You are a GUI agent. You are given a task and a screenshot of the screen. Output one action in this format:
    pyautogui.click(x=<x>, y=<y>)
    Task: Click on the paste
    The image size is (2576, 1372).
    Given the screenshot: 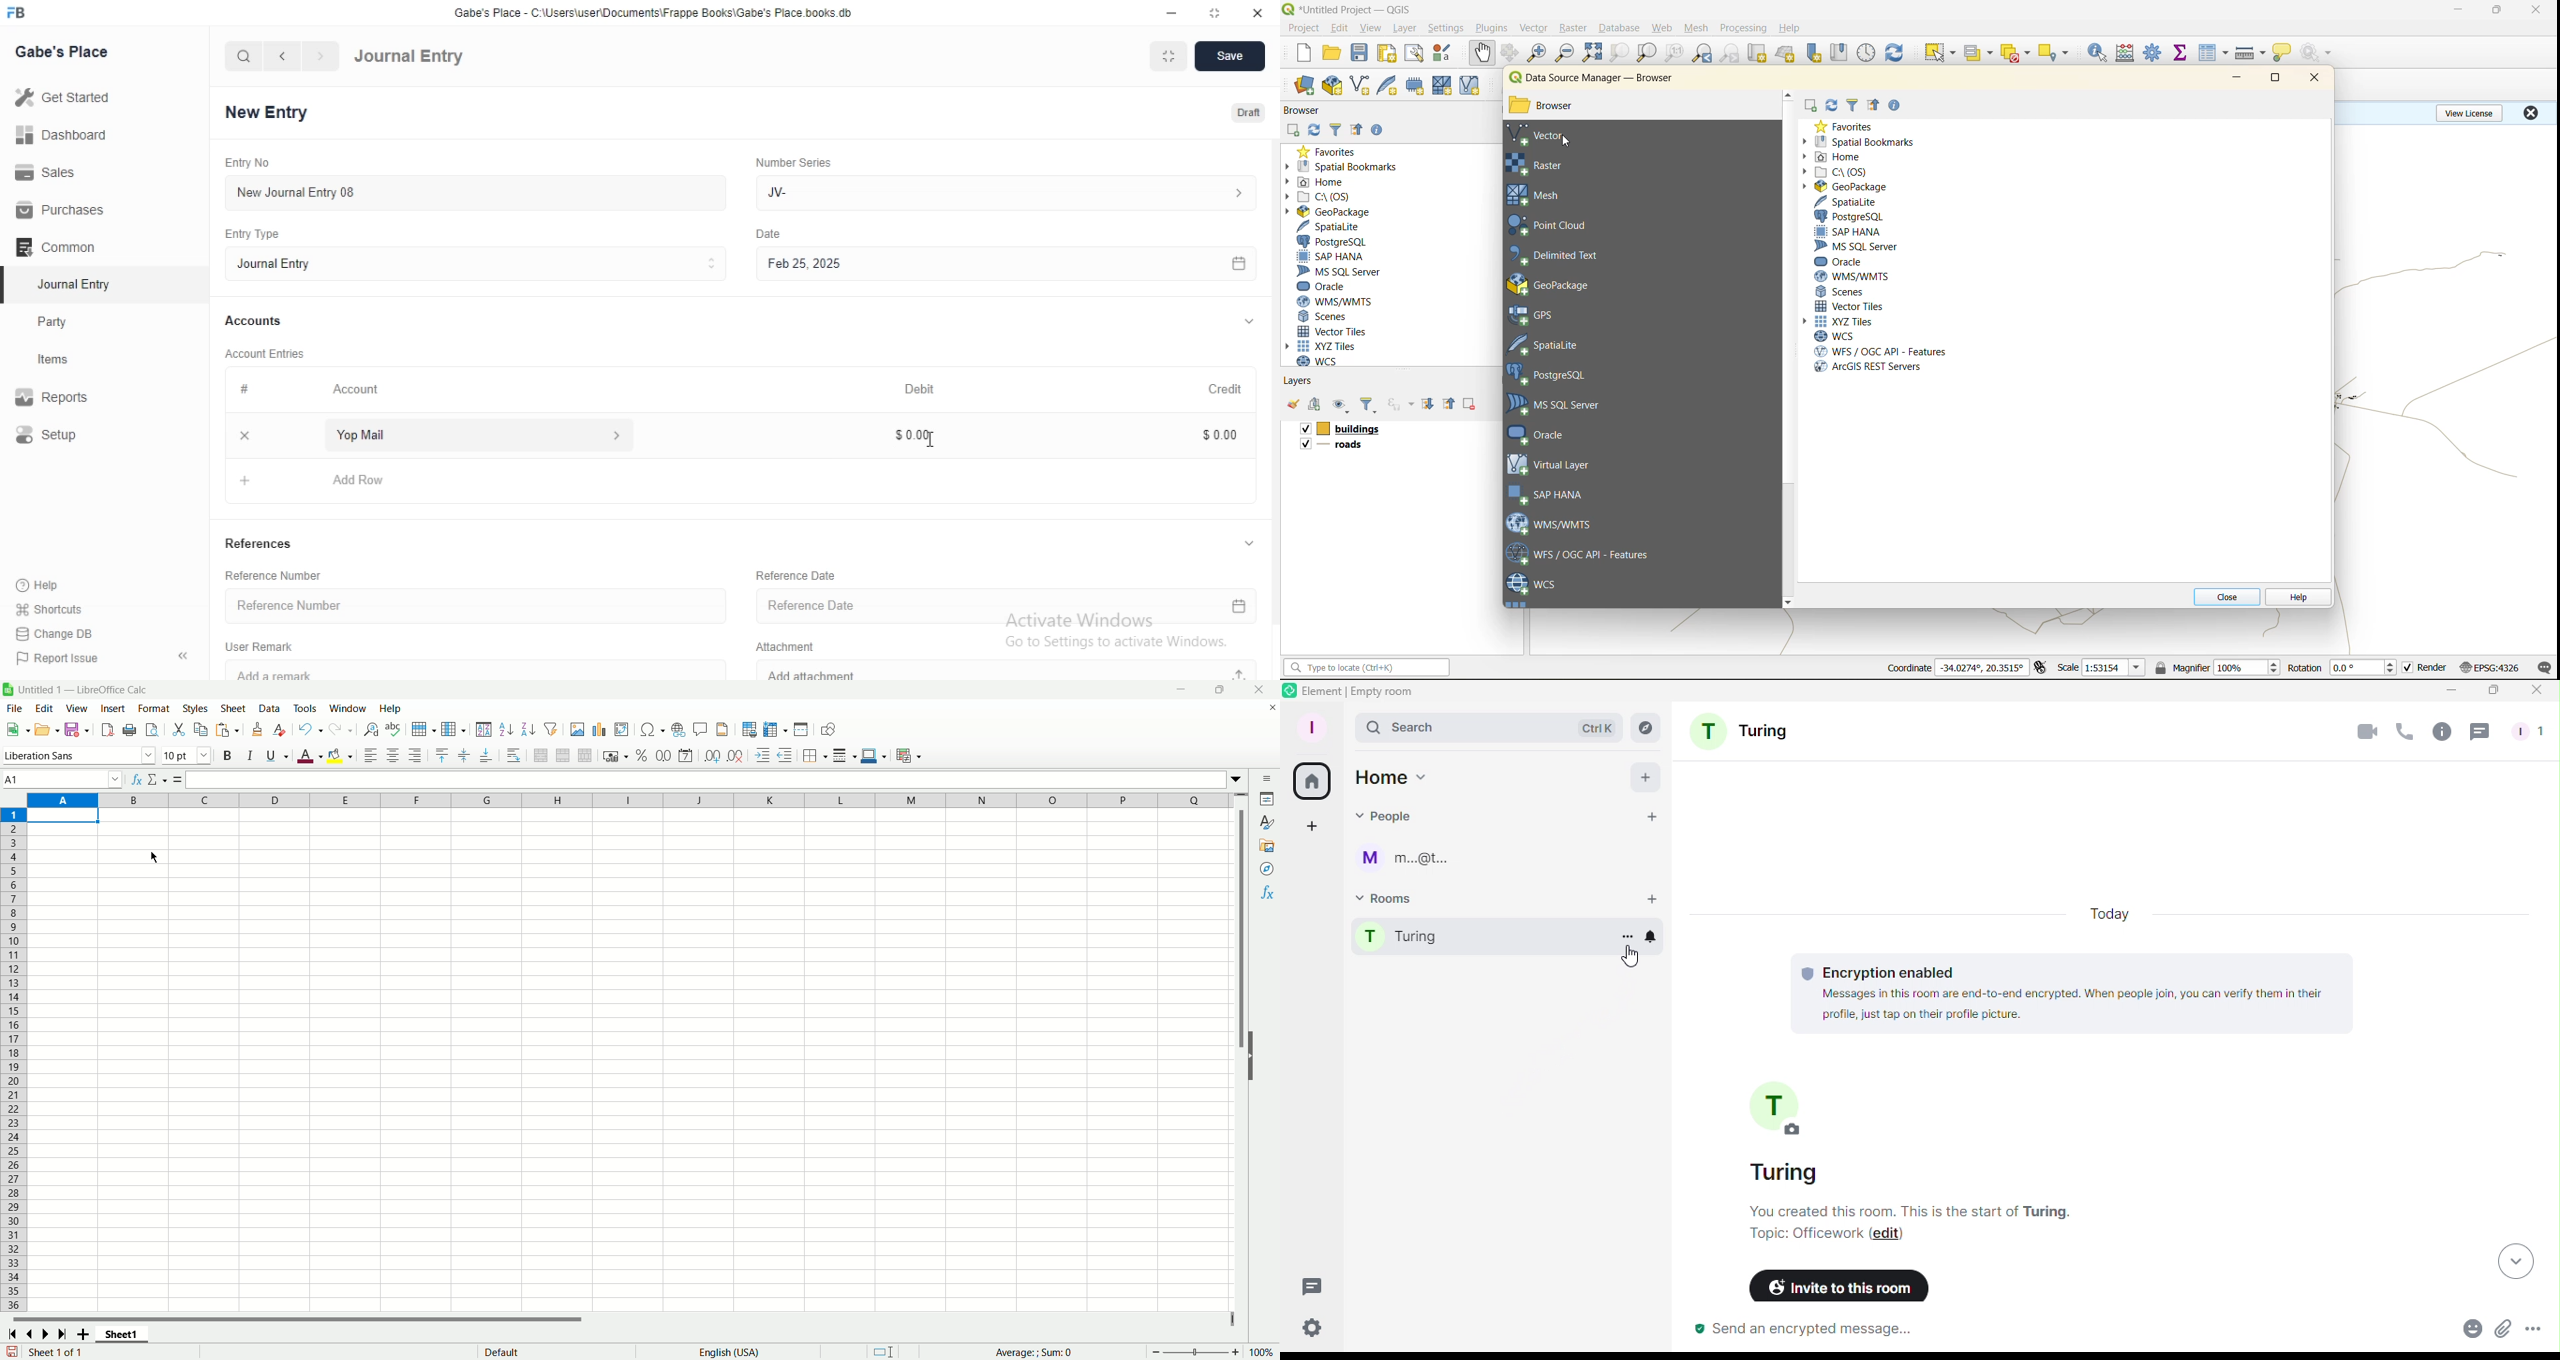 What is the action you would take?
    pyautogui.click(x=228, y=731)
    